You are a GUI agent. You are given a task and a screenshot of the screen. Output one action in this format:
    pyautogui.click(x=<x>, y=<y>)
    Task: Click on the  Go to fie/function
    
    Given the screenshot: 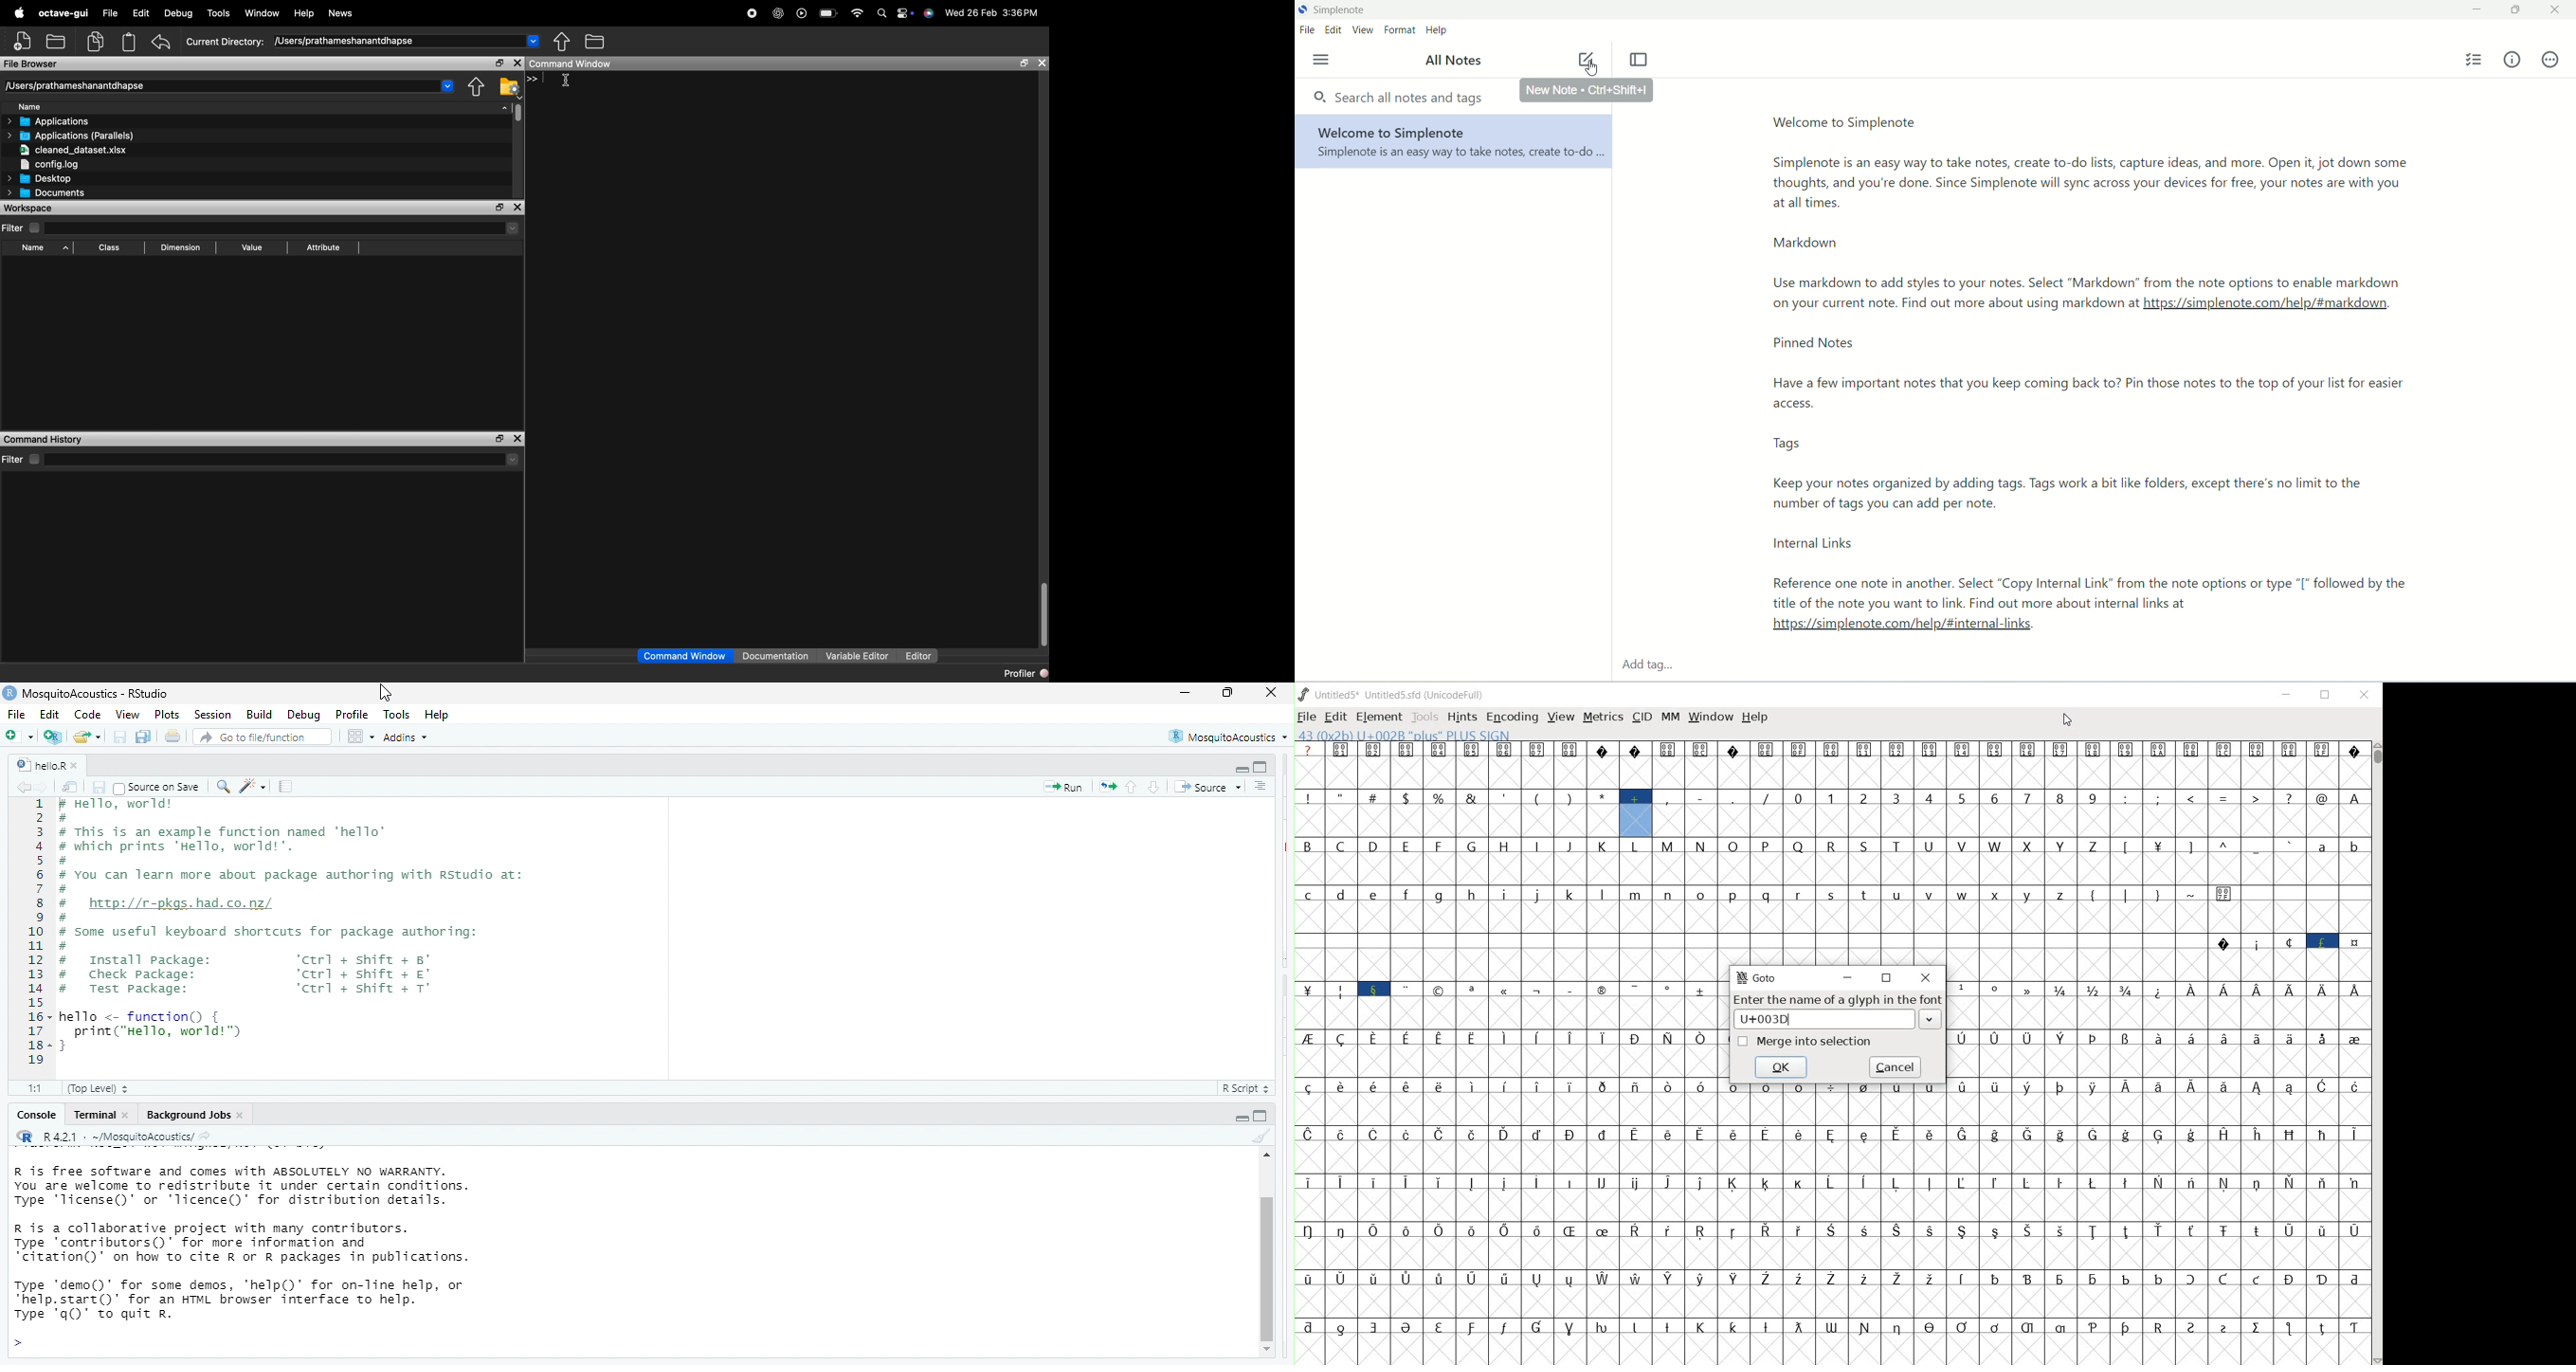 What is the action you would take?
    pyautogui.click(x=263, y=737)
    